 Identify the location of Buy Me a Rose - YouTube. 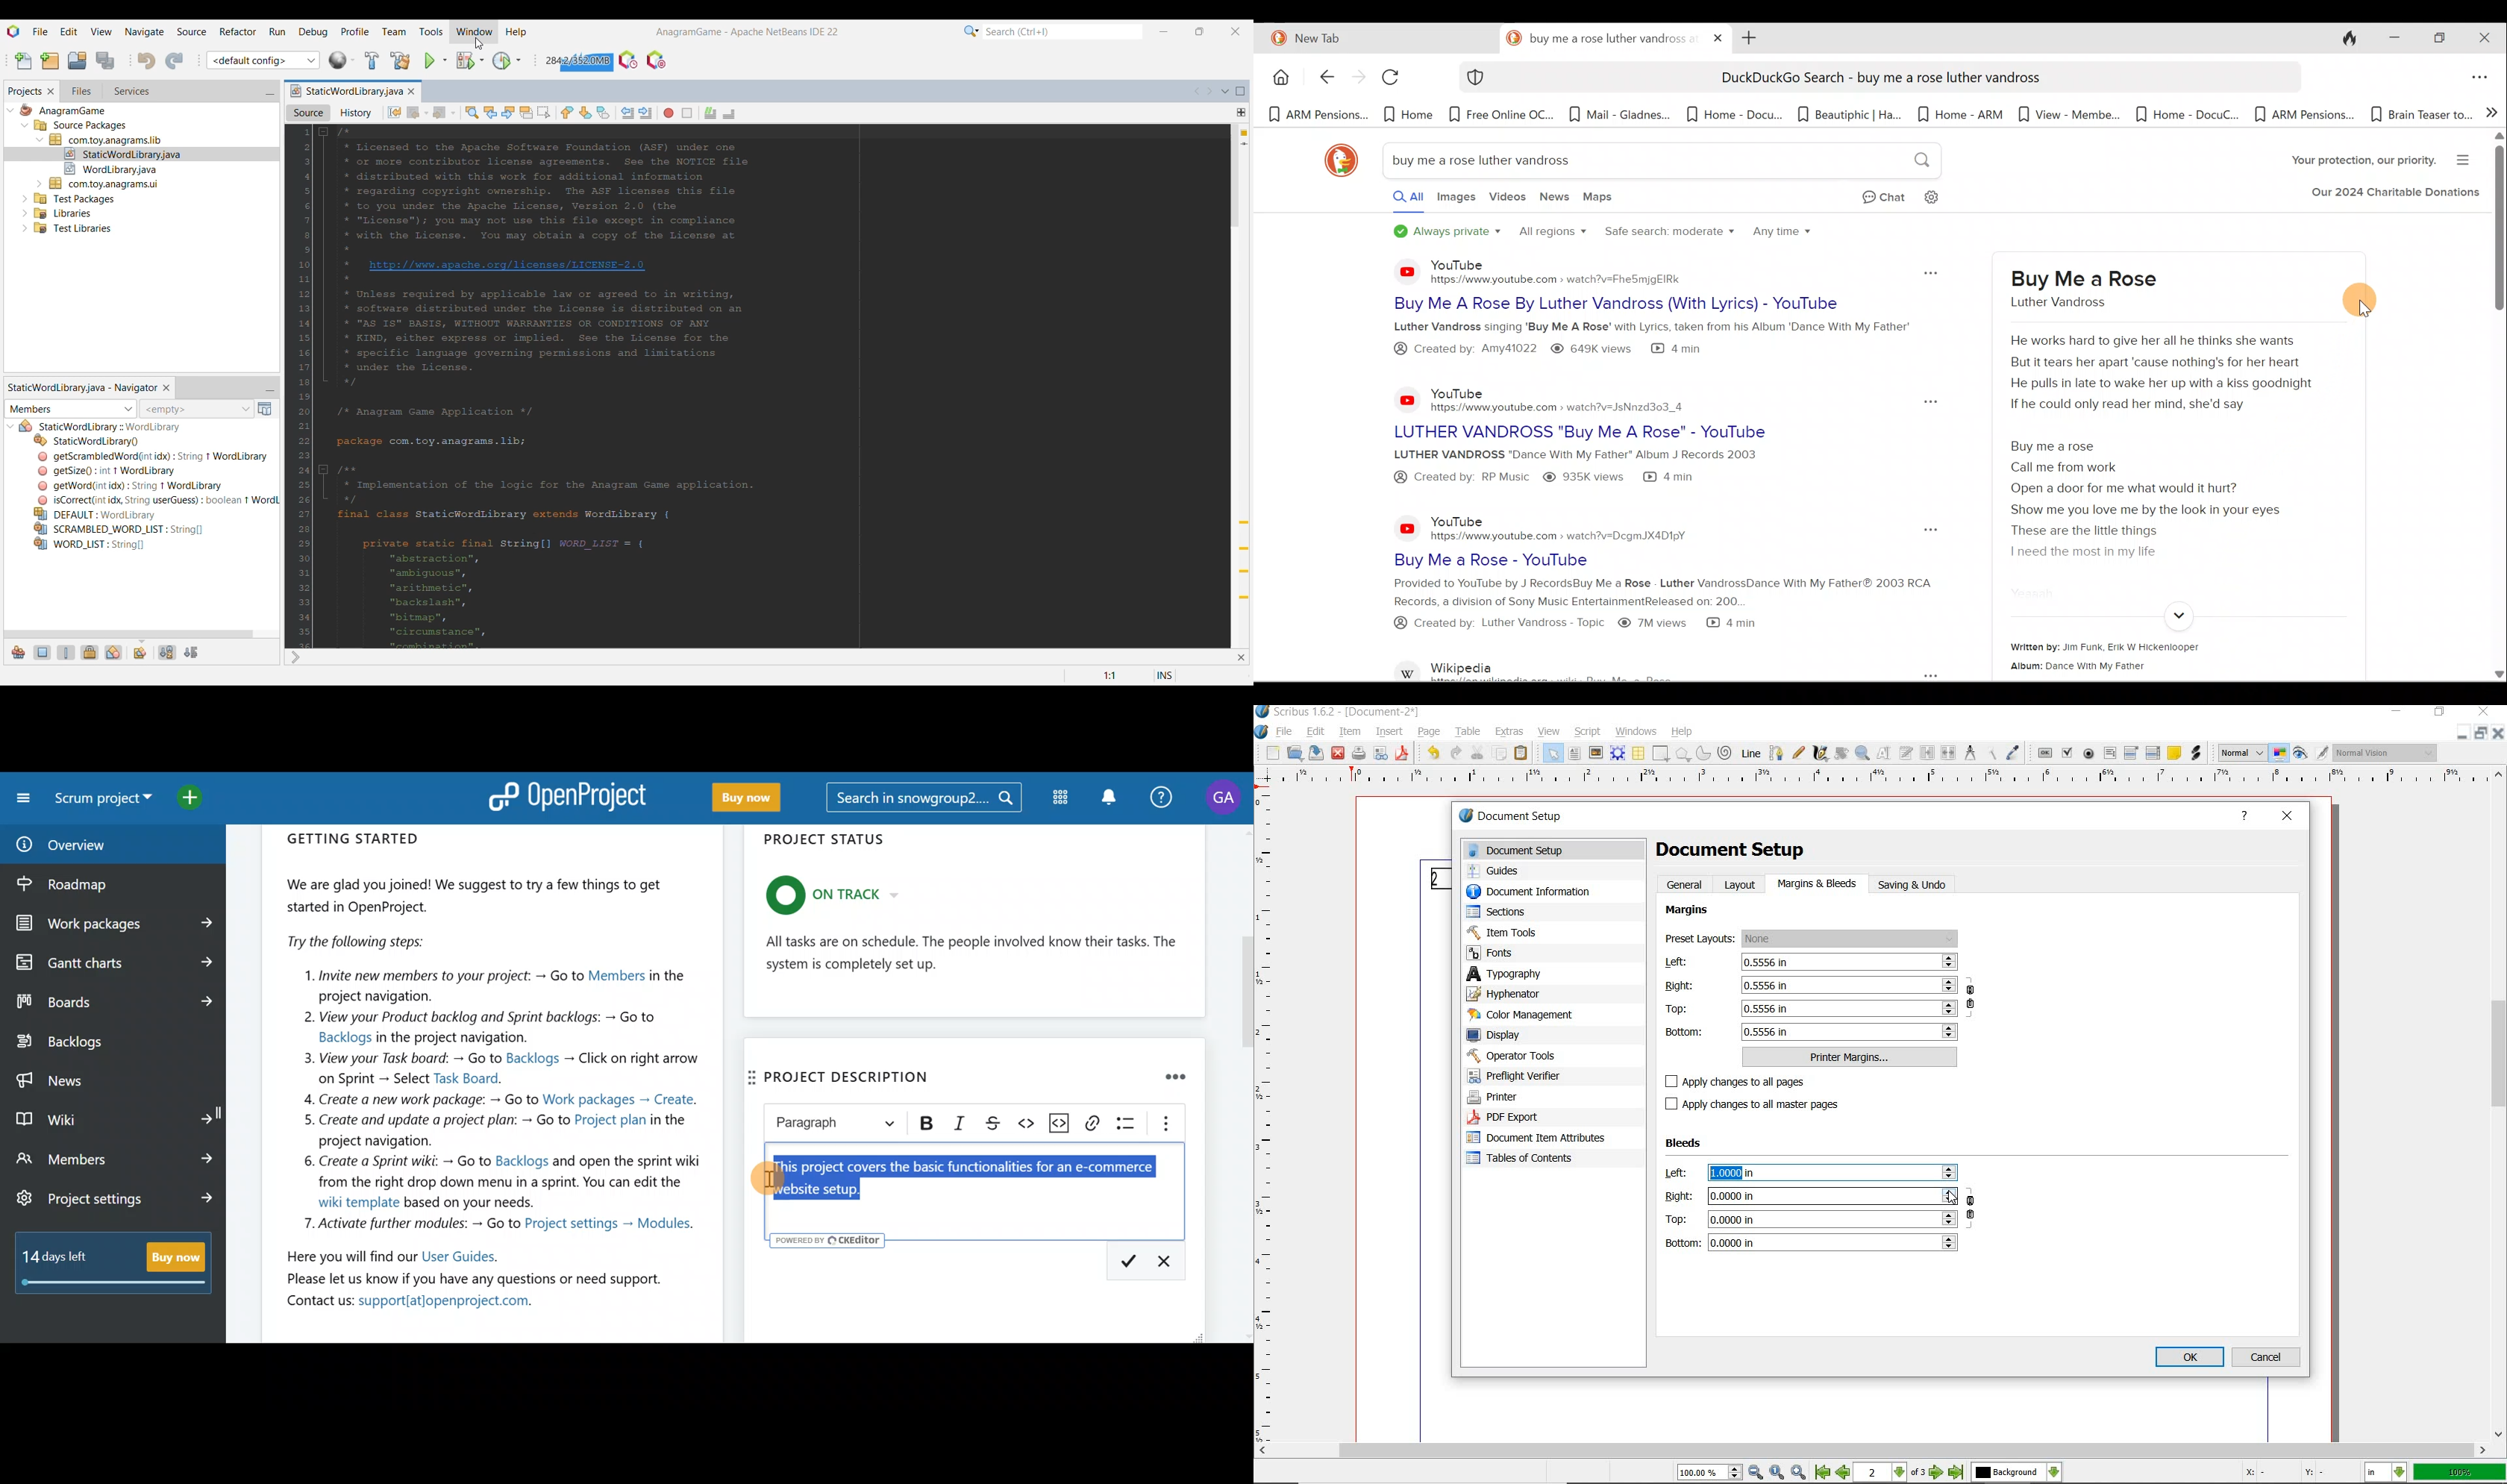
(1596, 559).